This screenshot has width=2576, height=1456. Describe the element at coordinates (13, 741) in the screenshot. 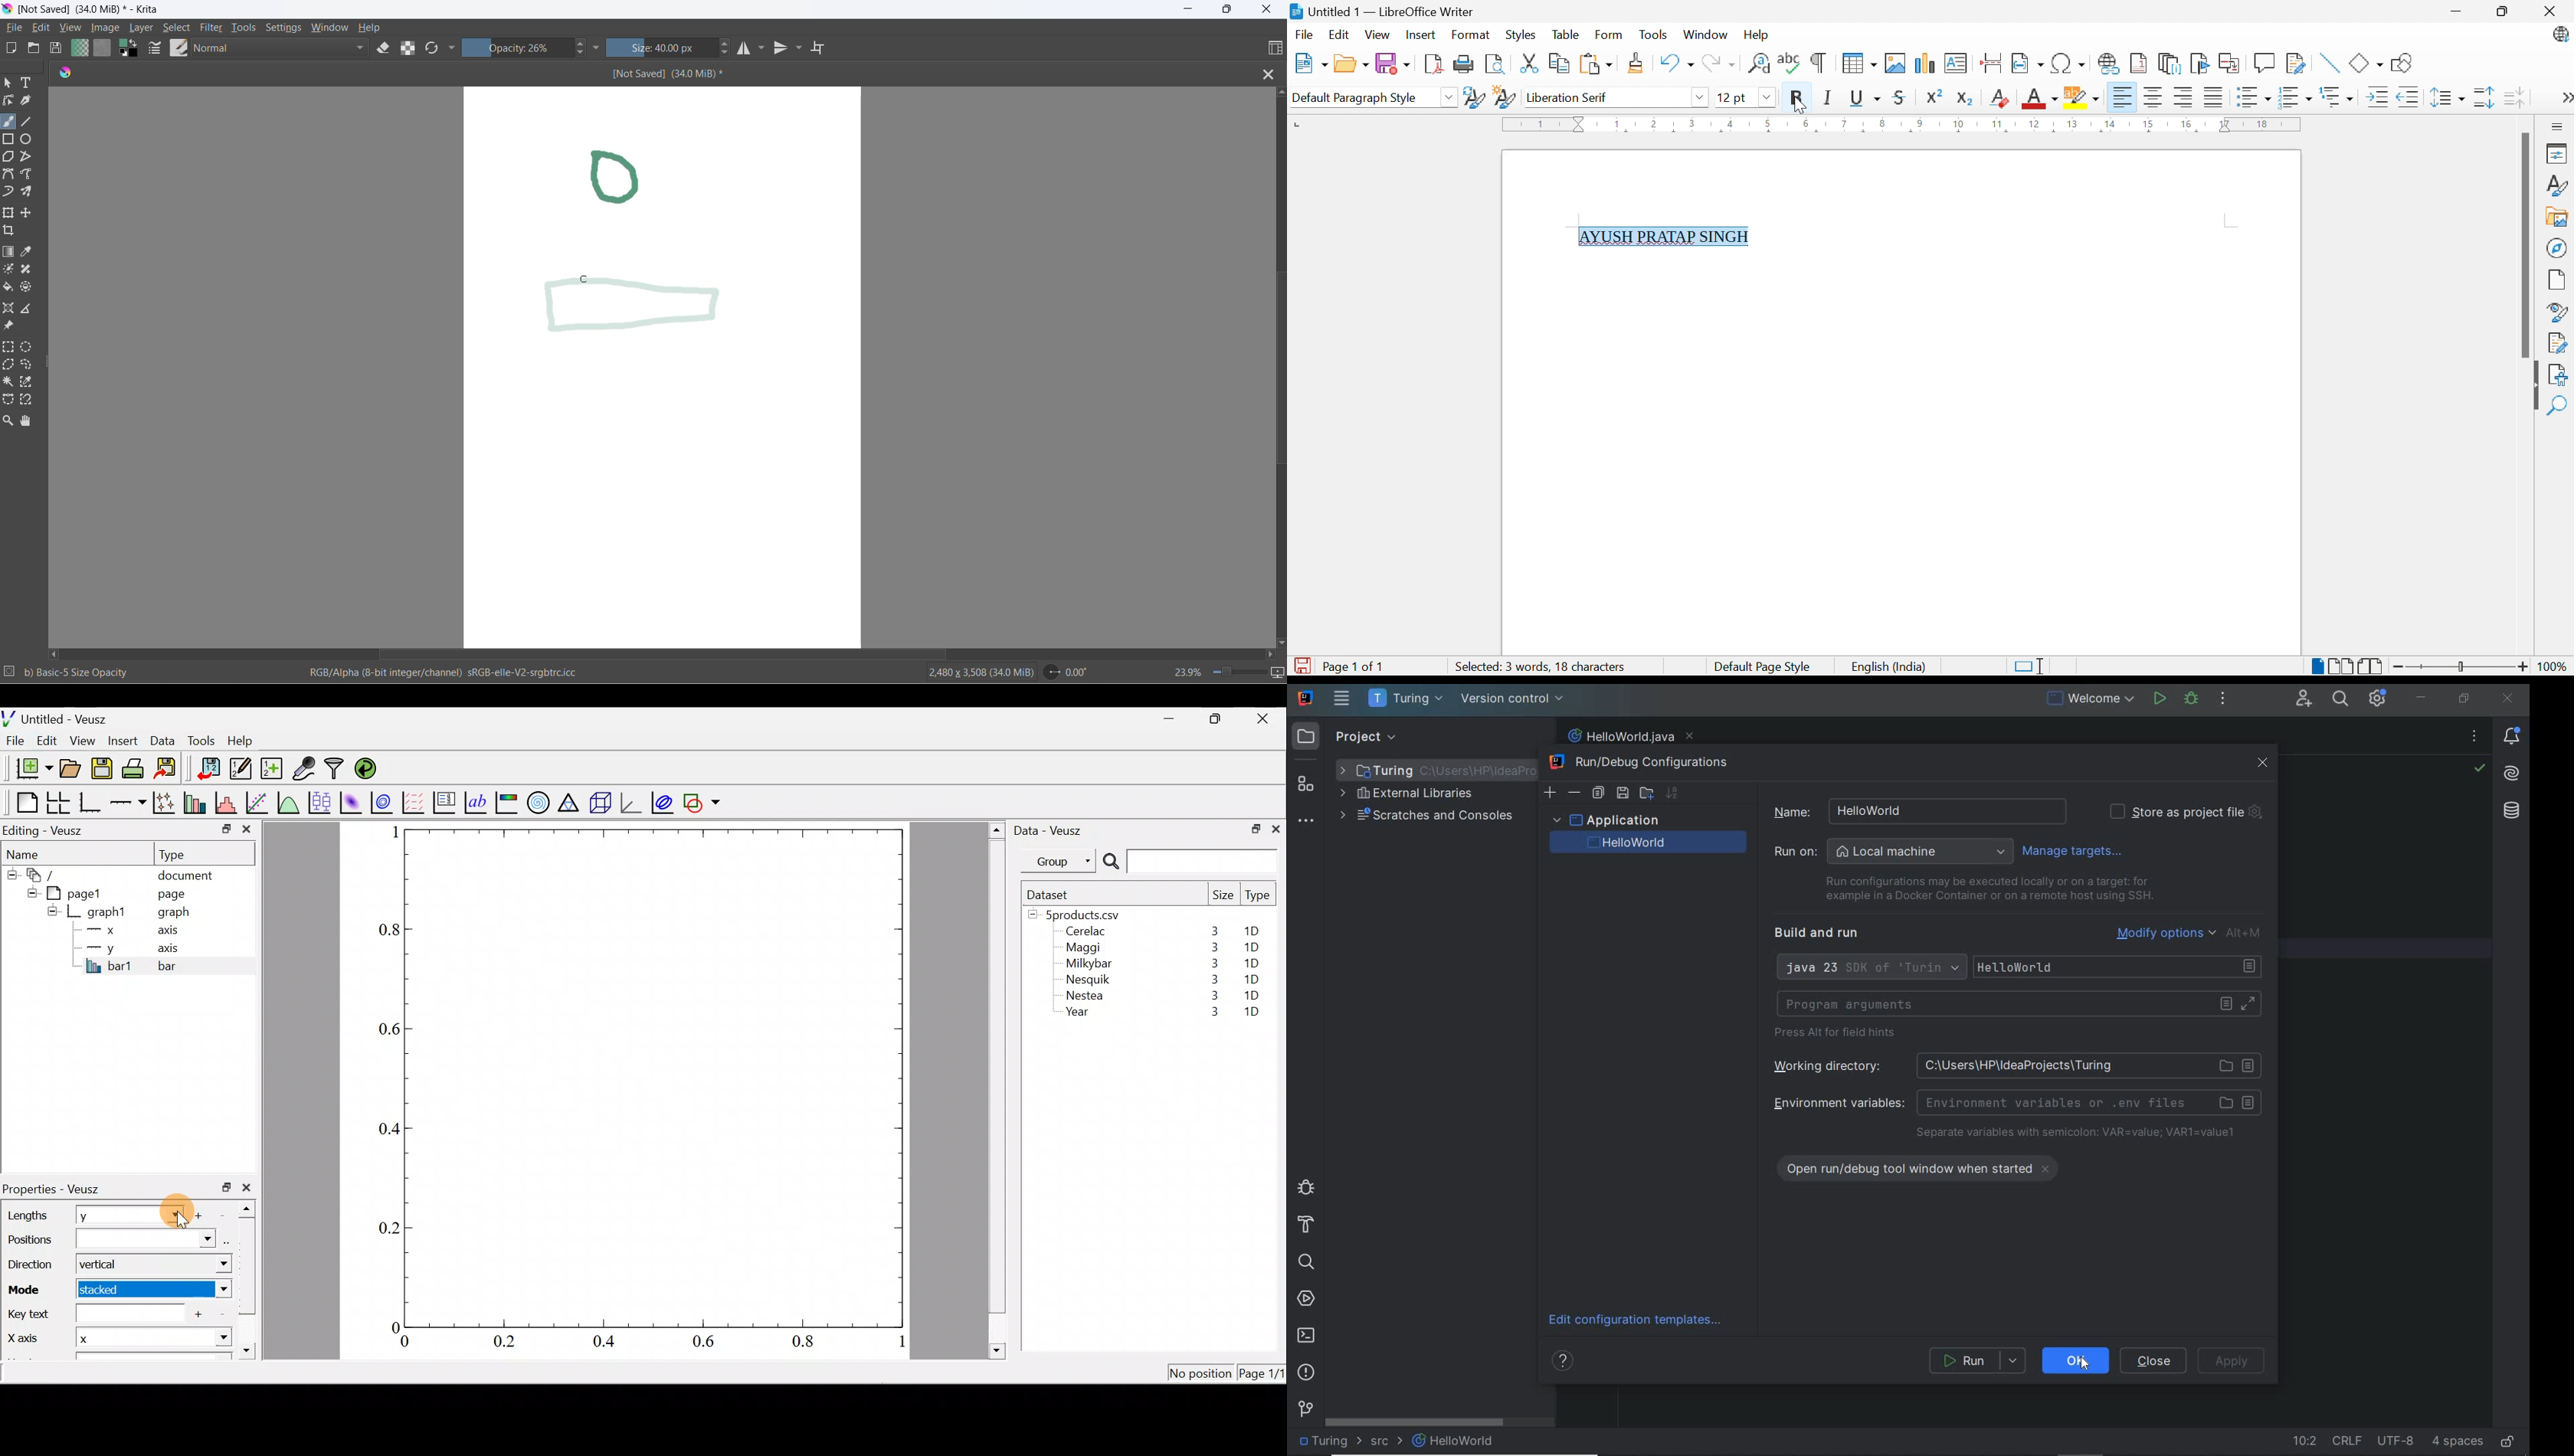

I see `File` at that location.